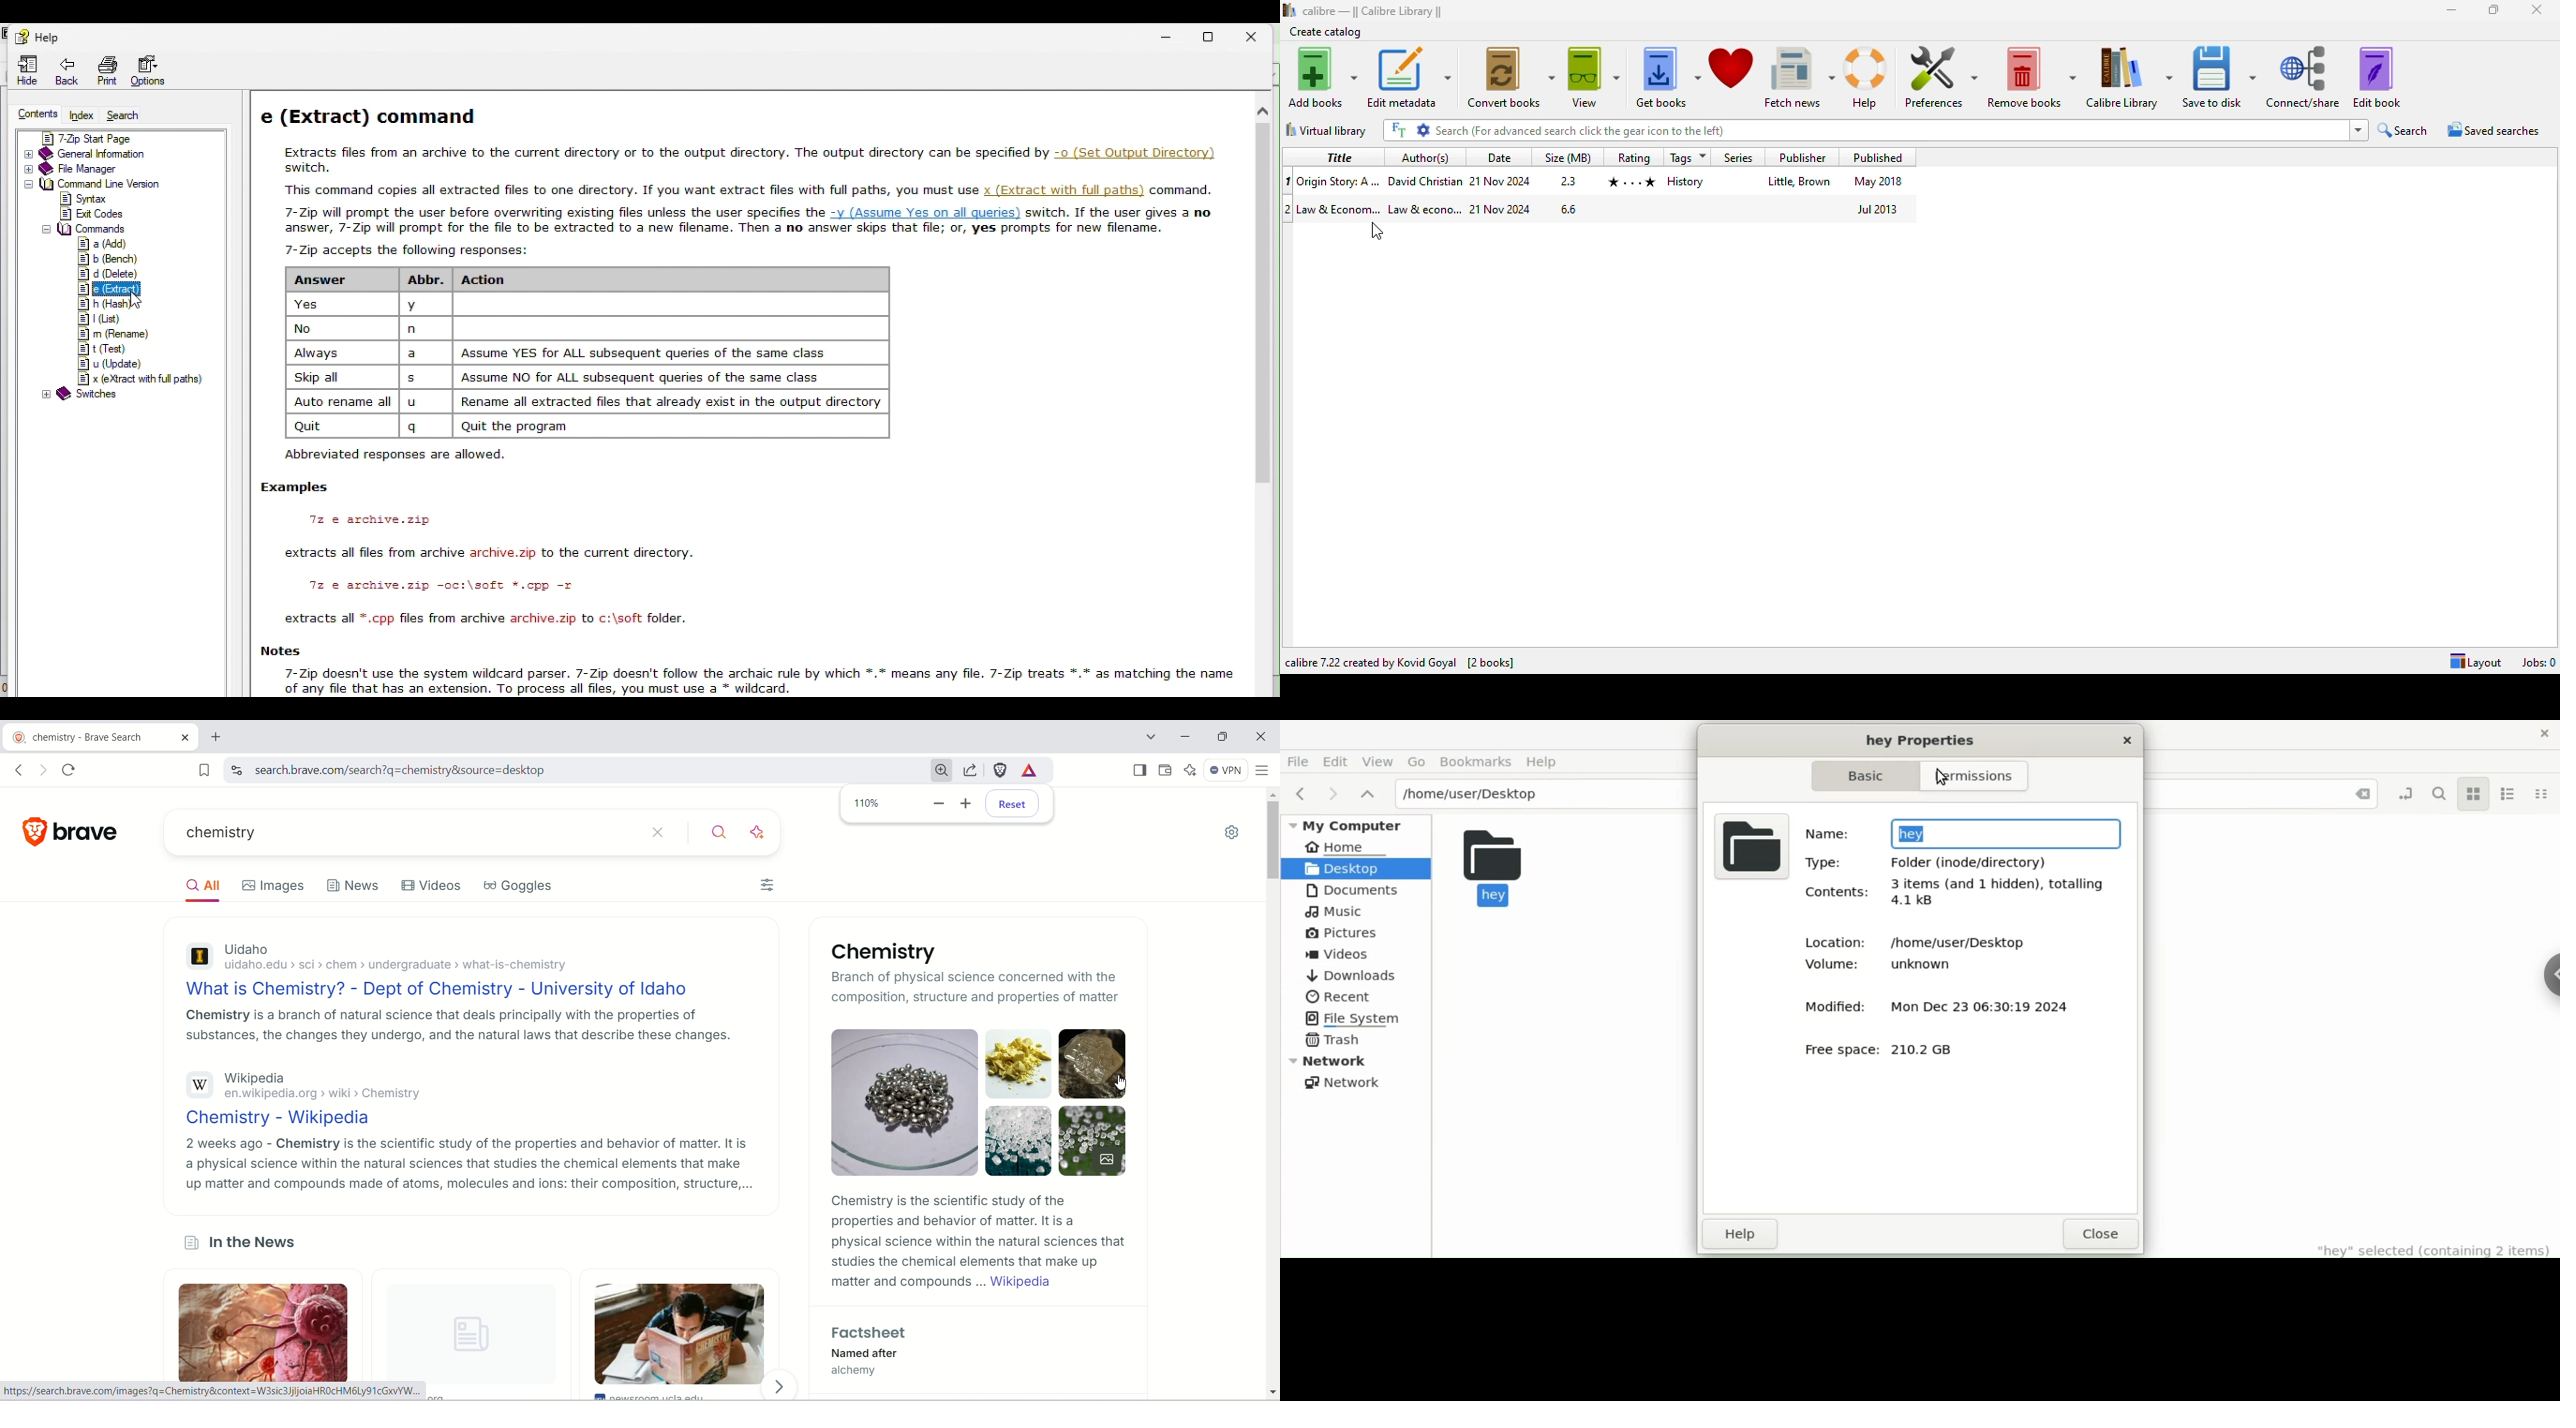 The image size is (2576, 1428). Describe the element at coordinates (1374, 10) in the screenshot. I see `calibre library` at that location.